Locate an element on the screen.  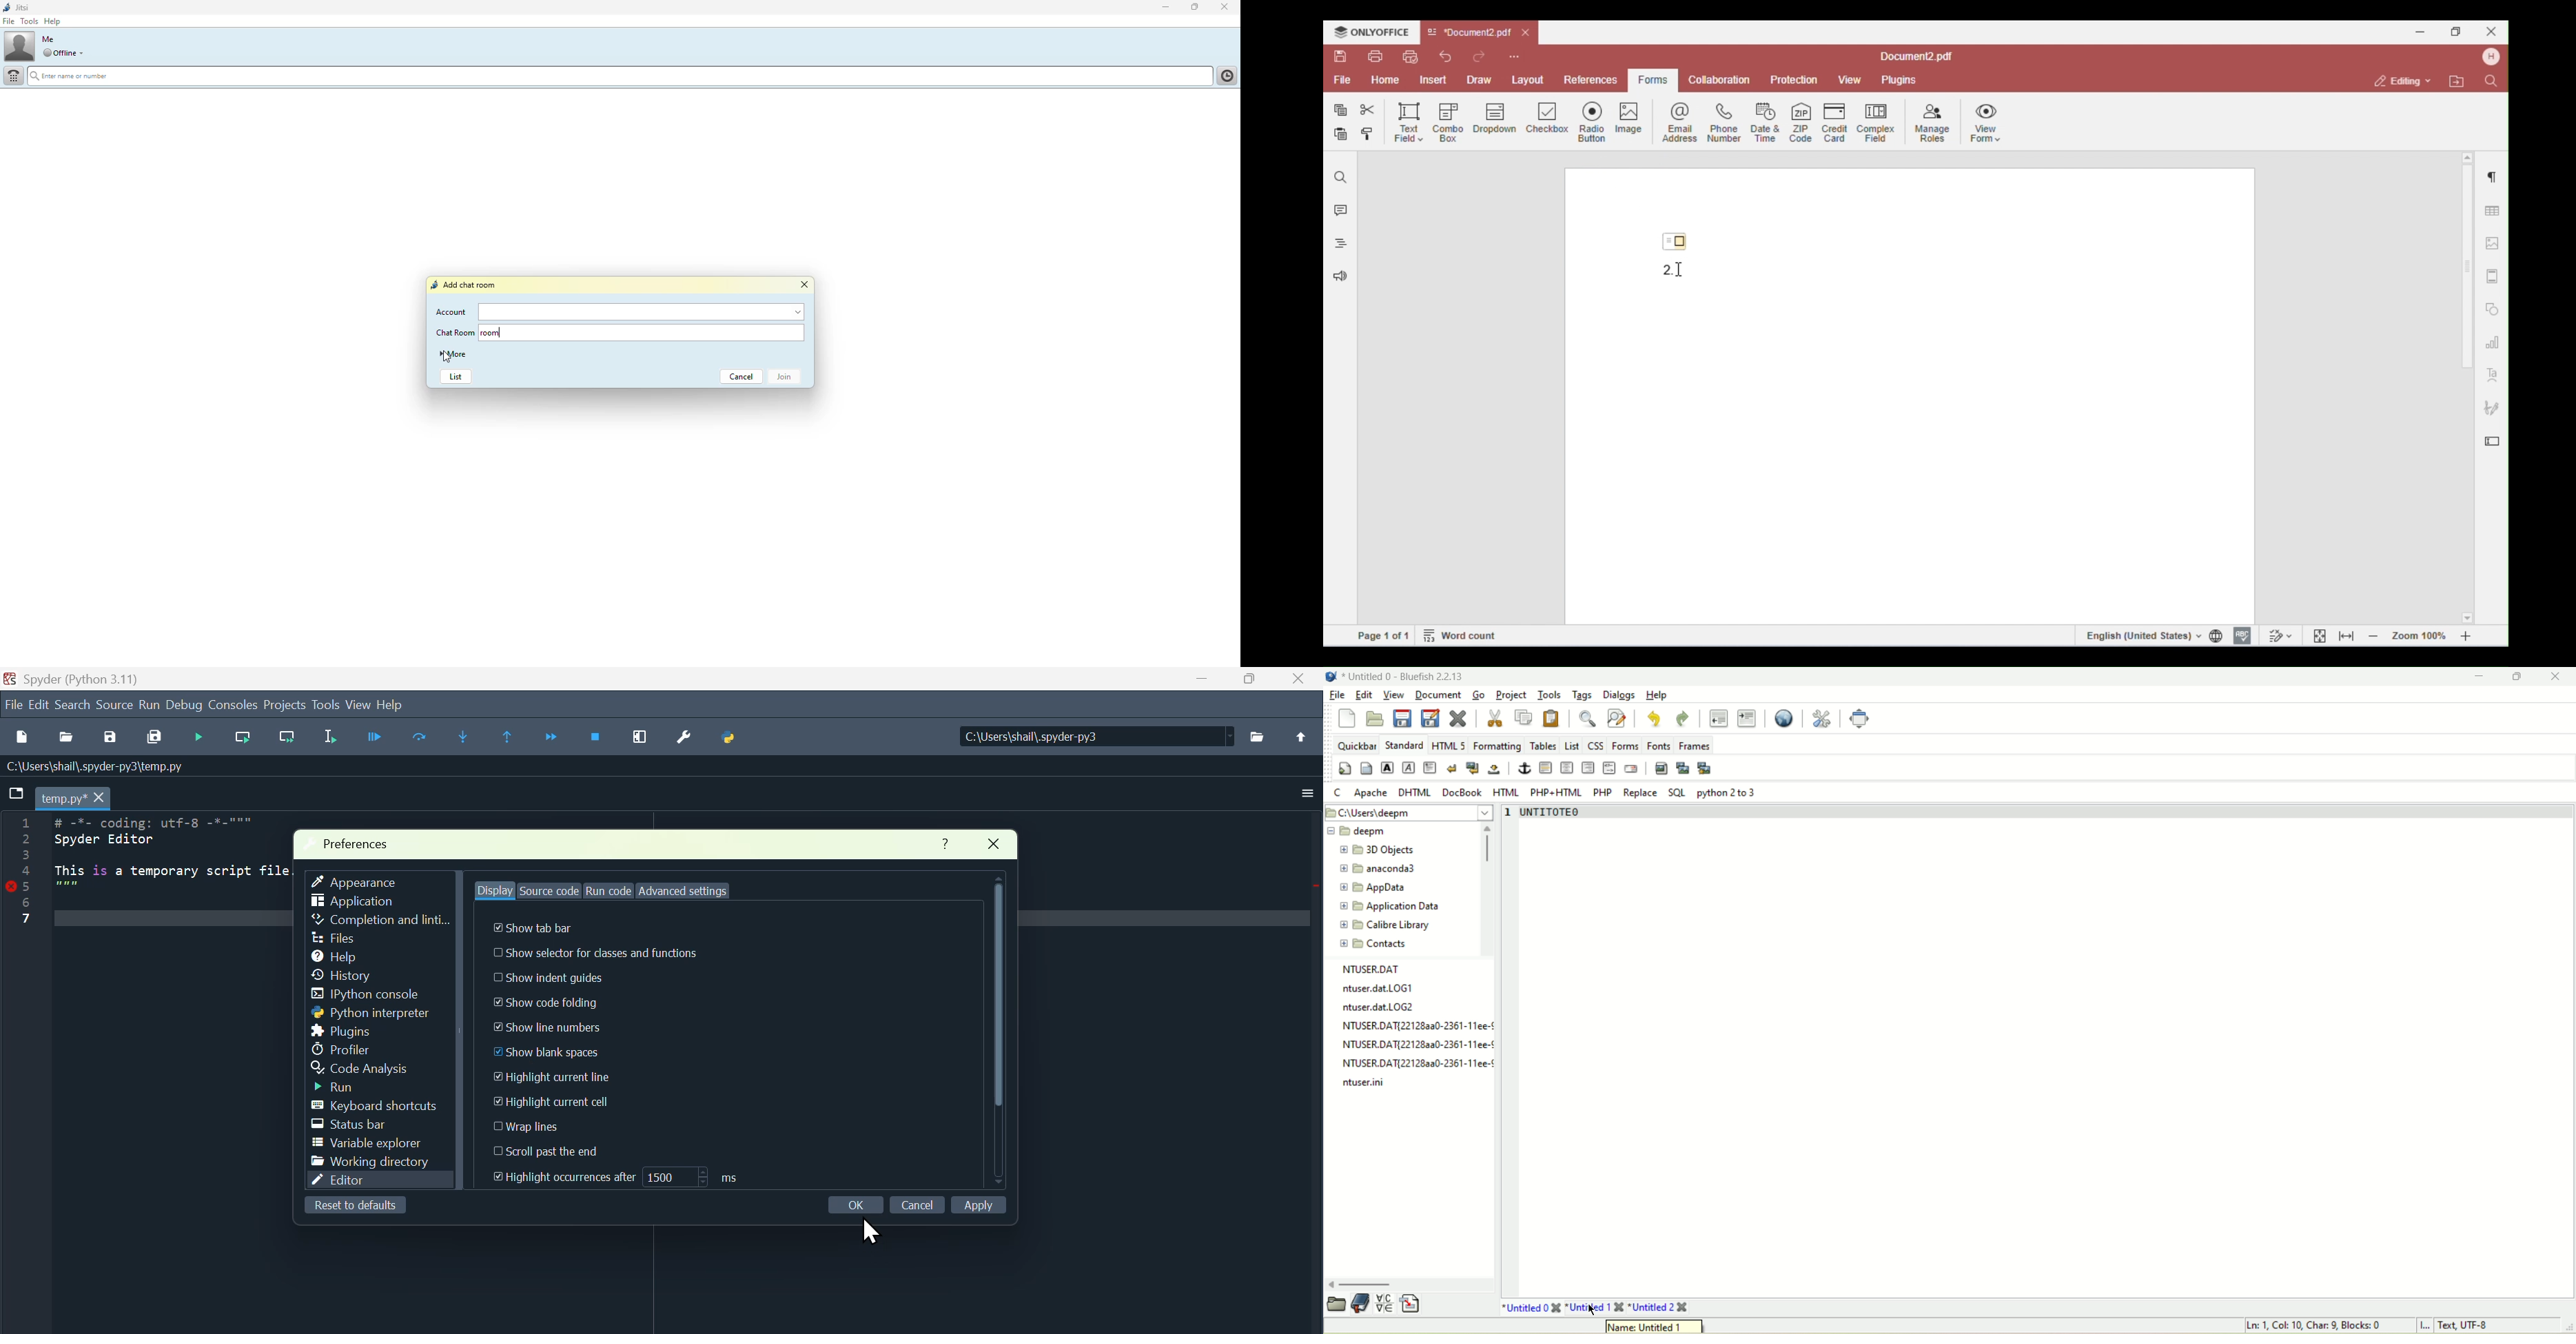
Show blank spaces is located at coordinates (550, 1049).